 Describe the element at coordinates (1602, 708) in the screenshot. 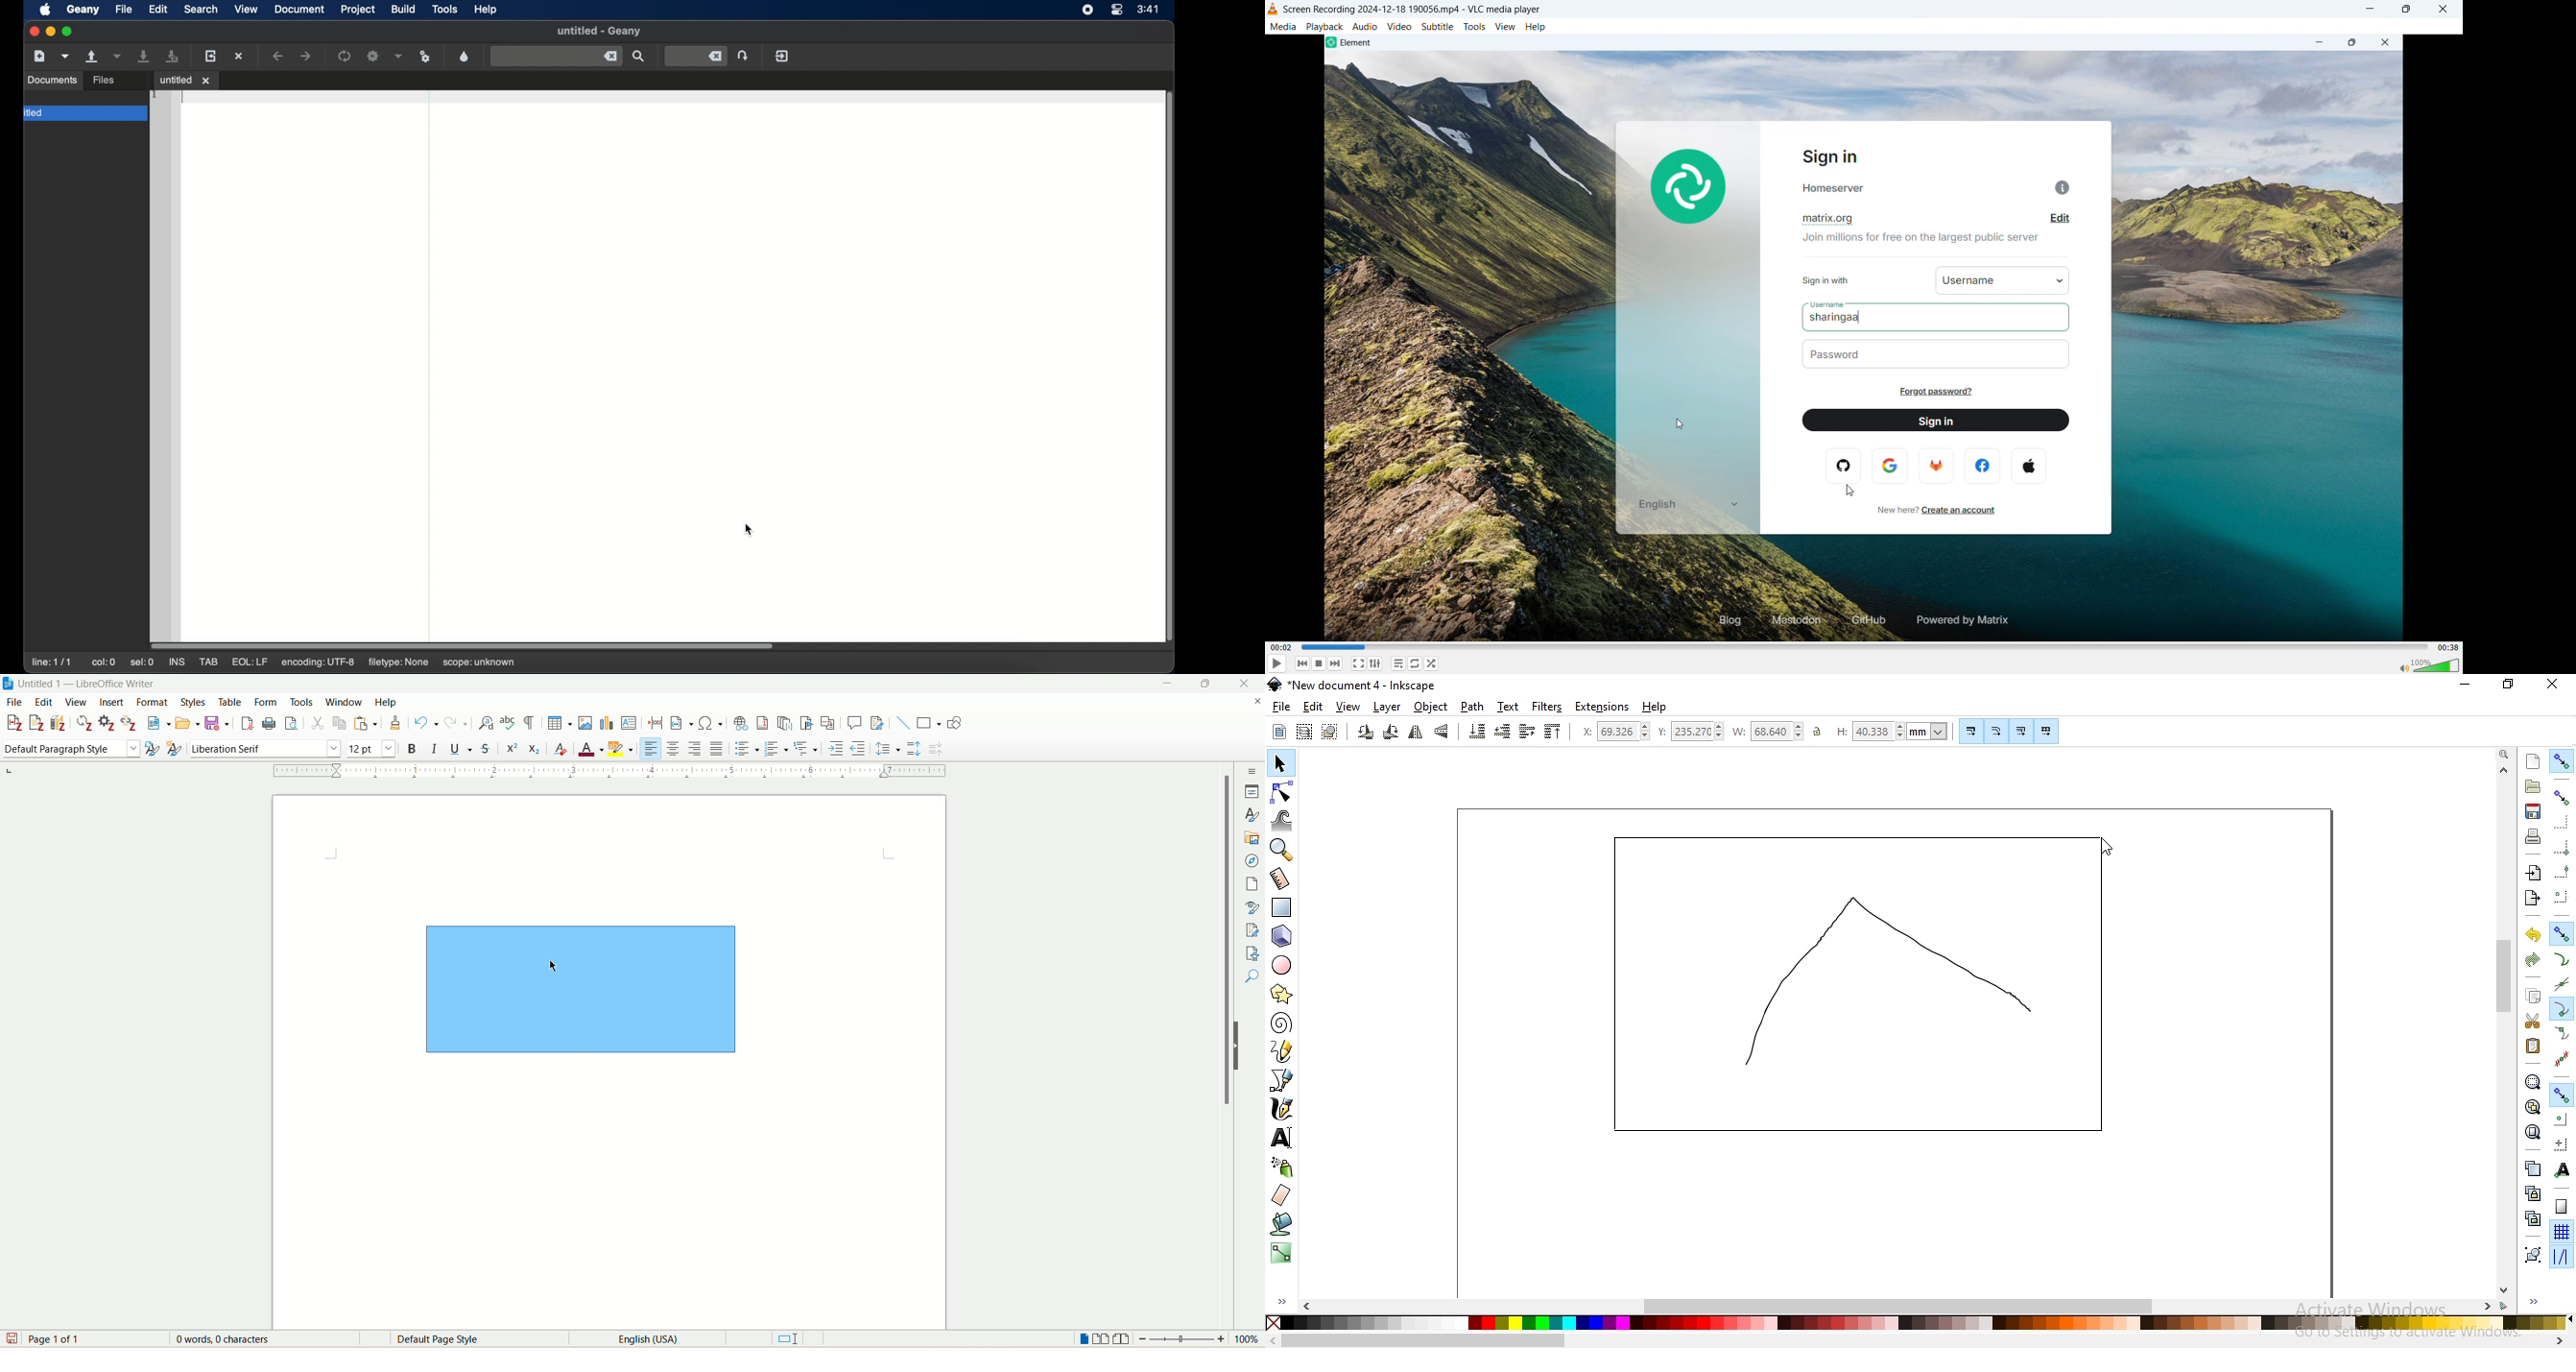

I see `extensions` at that location.